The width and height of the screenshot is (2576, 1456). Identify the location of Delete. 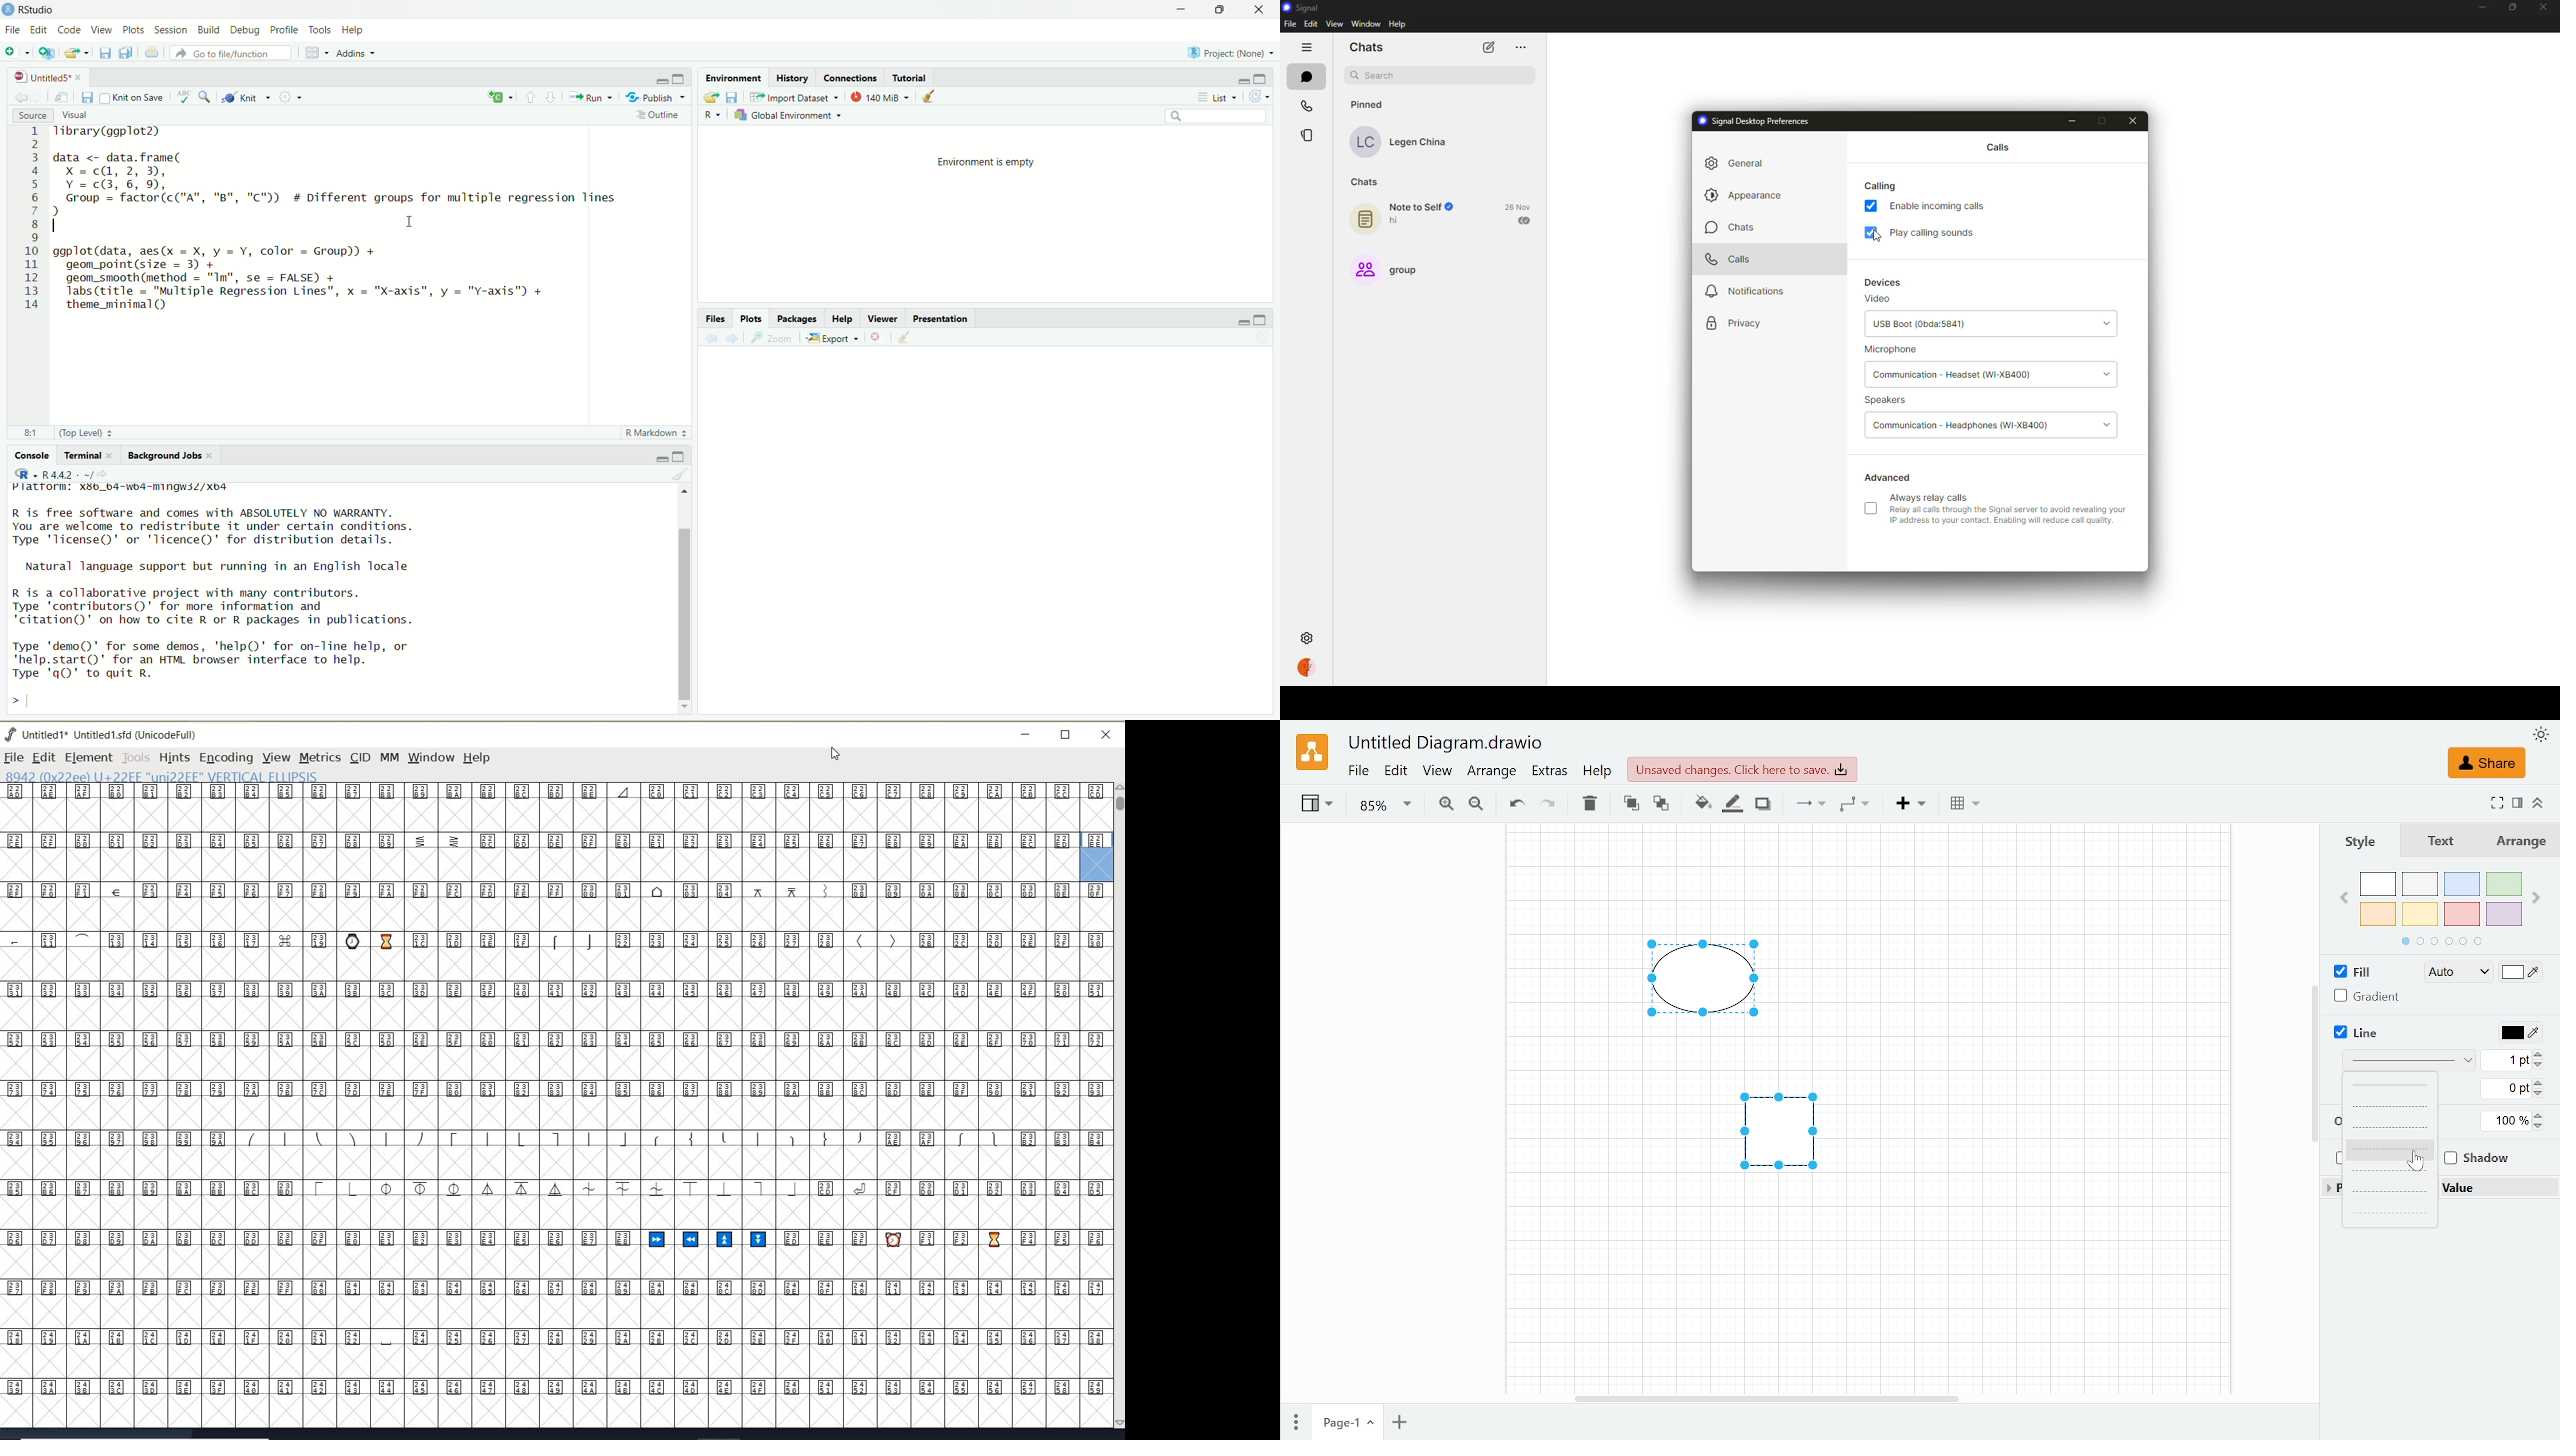
(1587, 804).